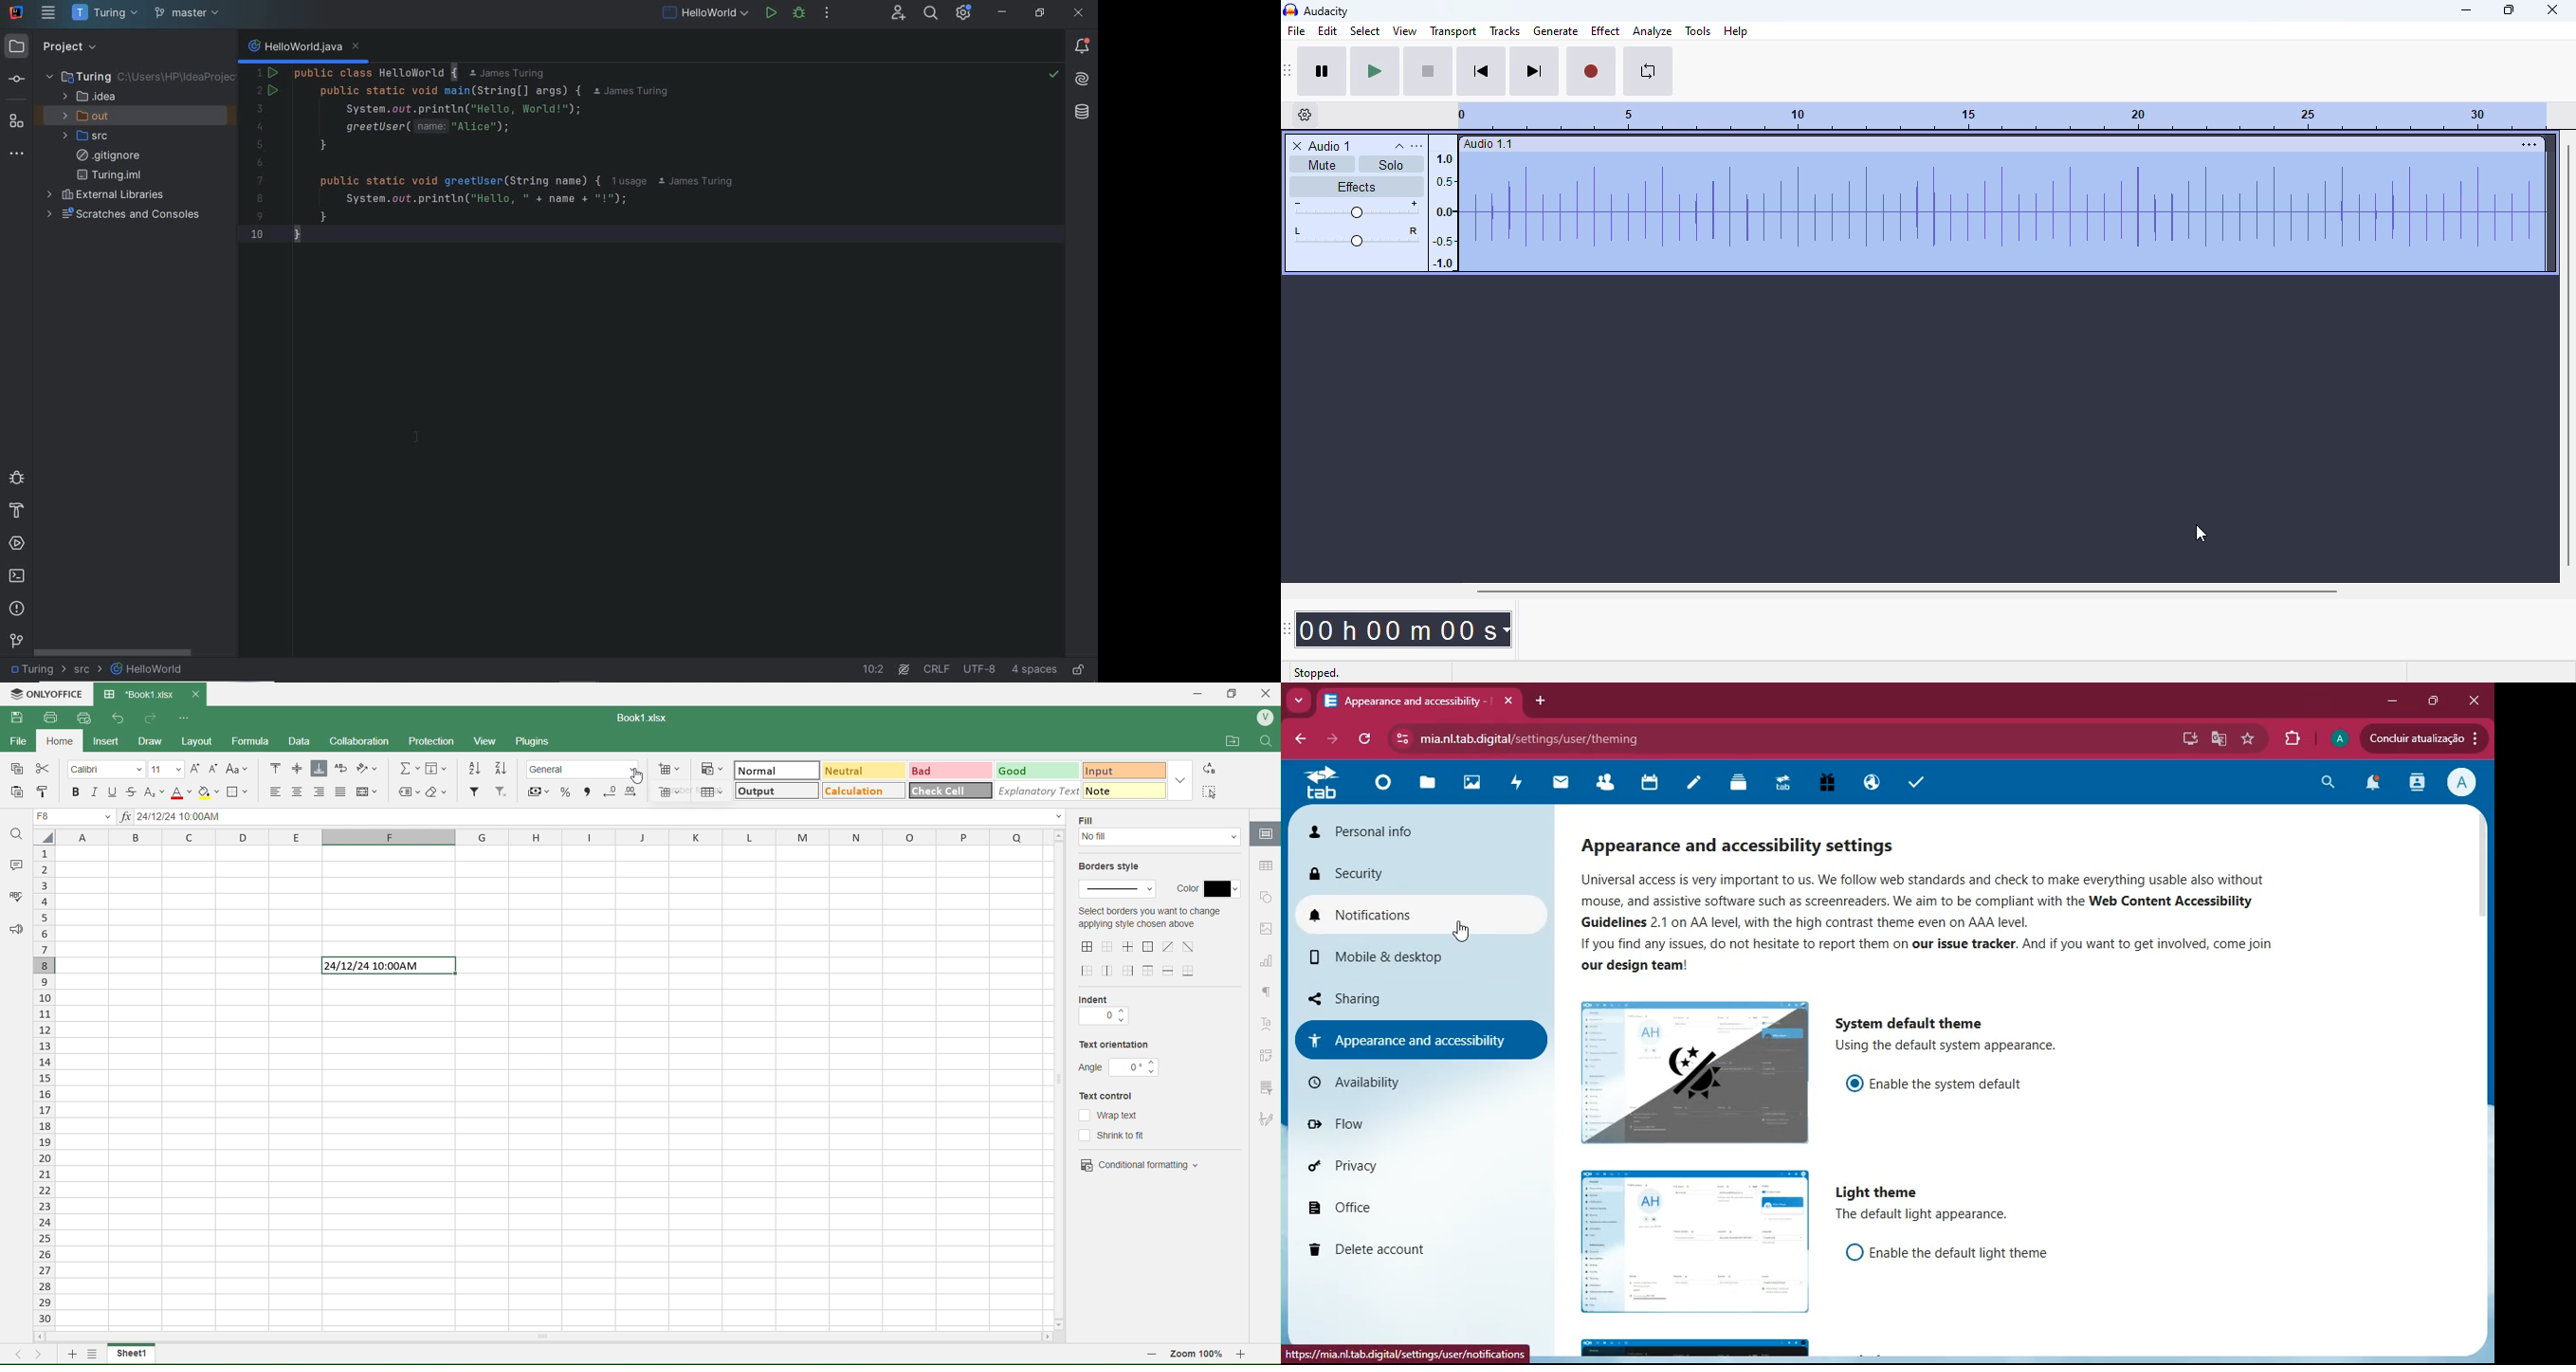 Image resolution: width=2576 pixels, height=1372 pixels. What do you see at coordinates (1091, 819) in the screenshot?
I see `fill` at bounding box center [1091, 819].